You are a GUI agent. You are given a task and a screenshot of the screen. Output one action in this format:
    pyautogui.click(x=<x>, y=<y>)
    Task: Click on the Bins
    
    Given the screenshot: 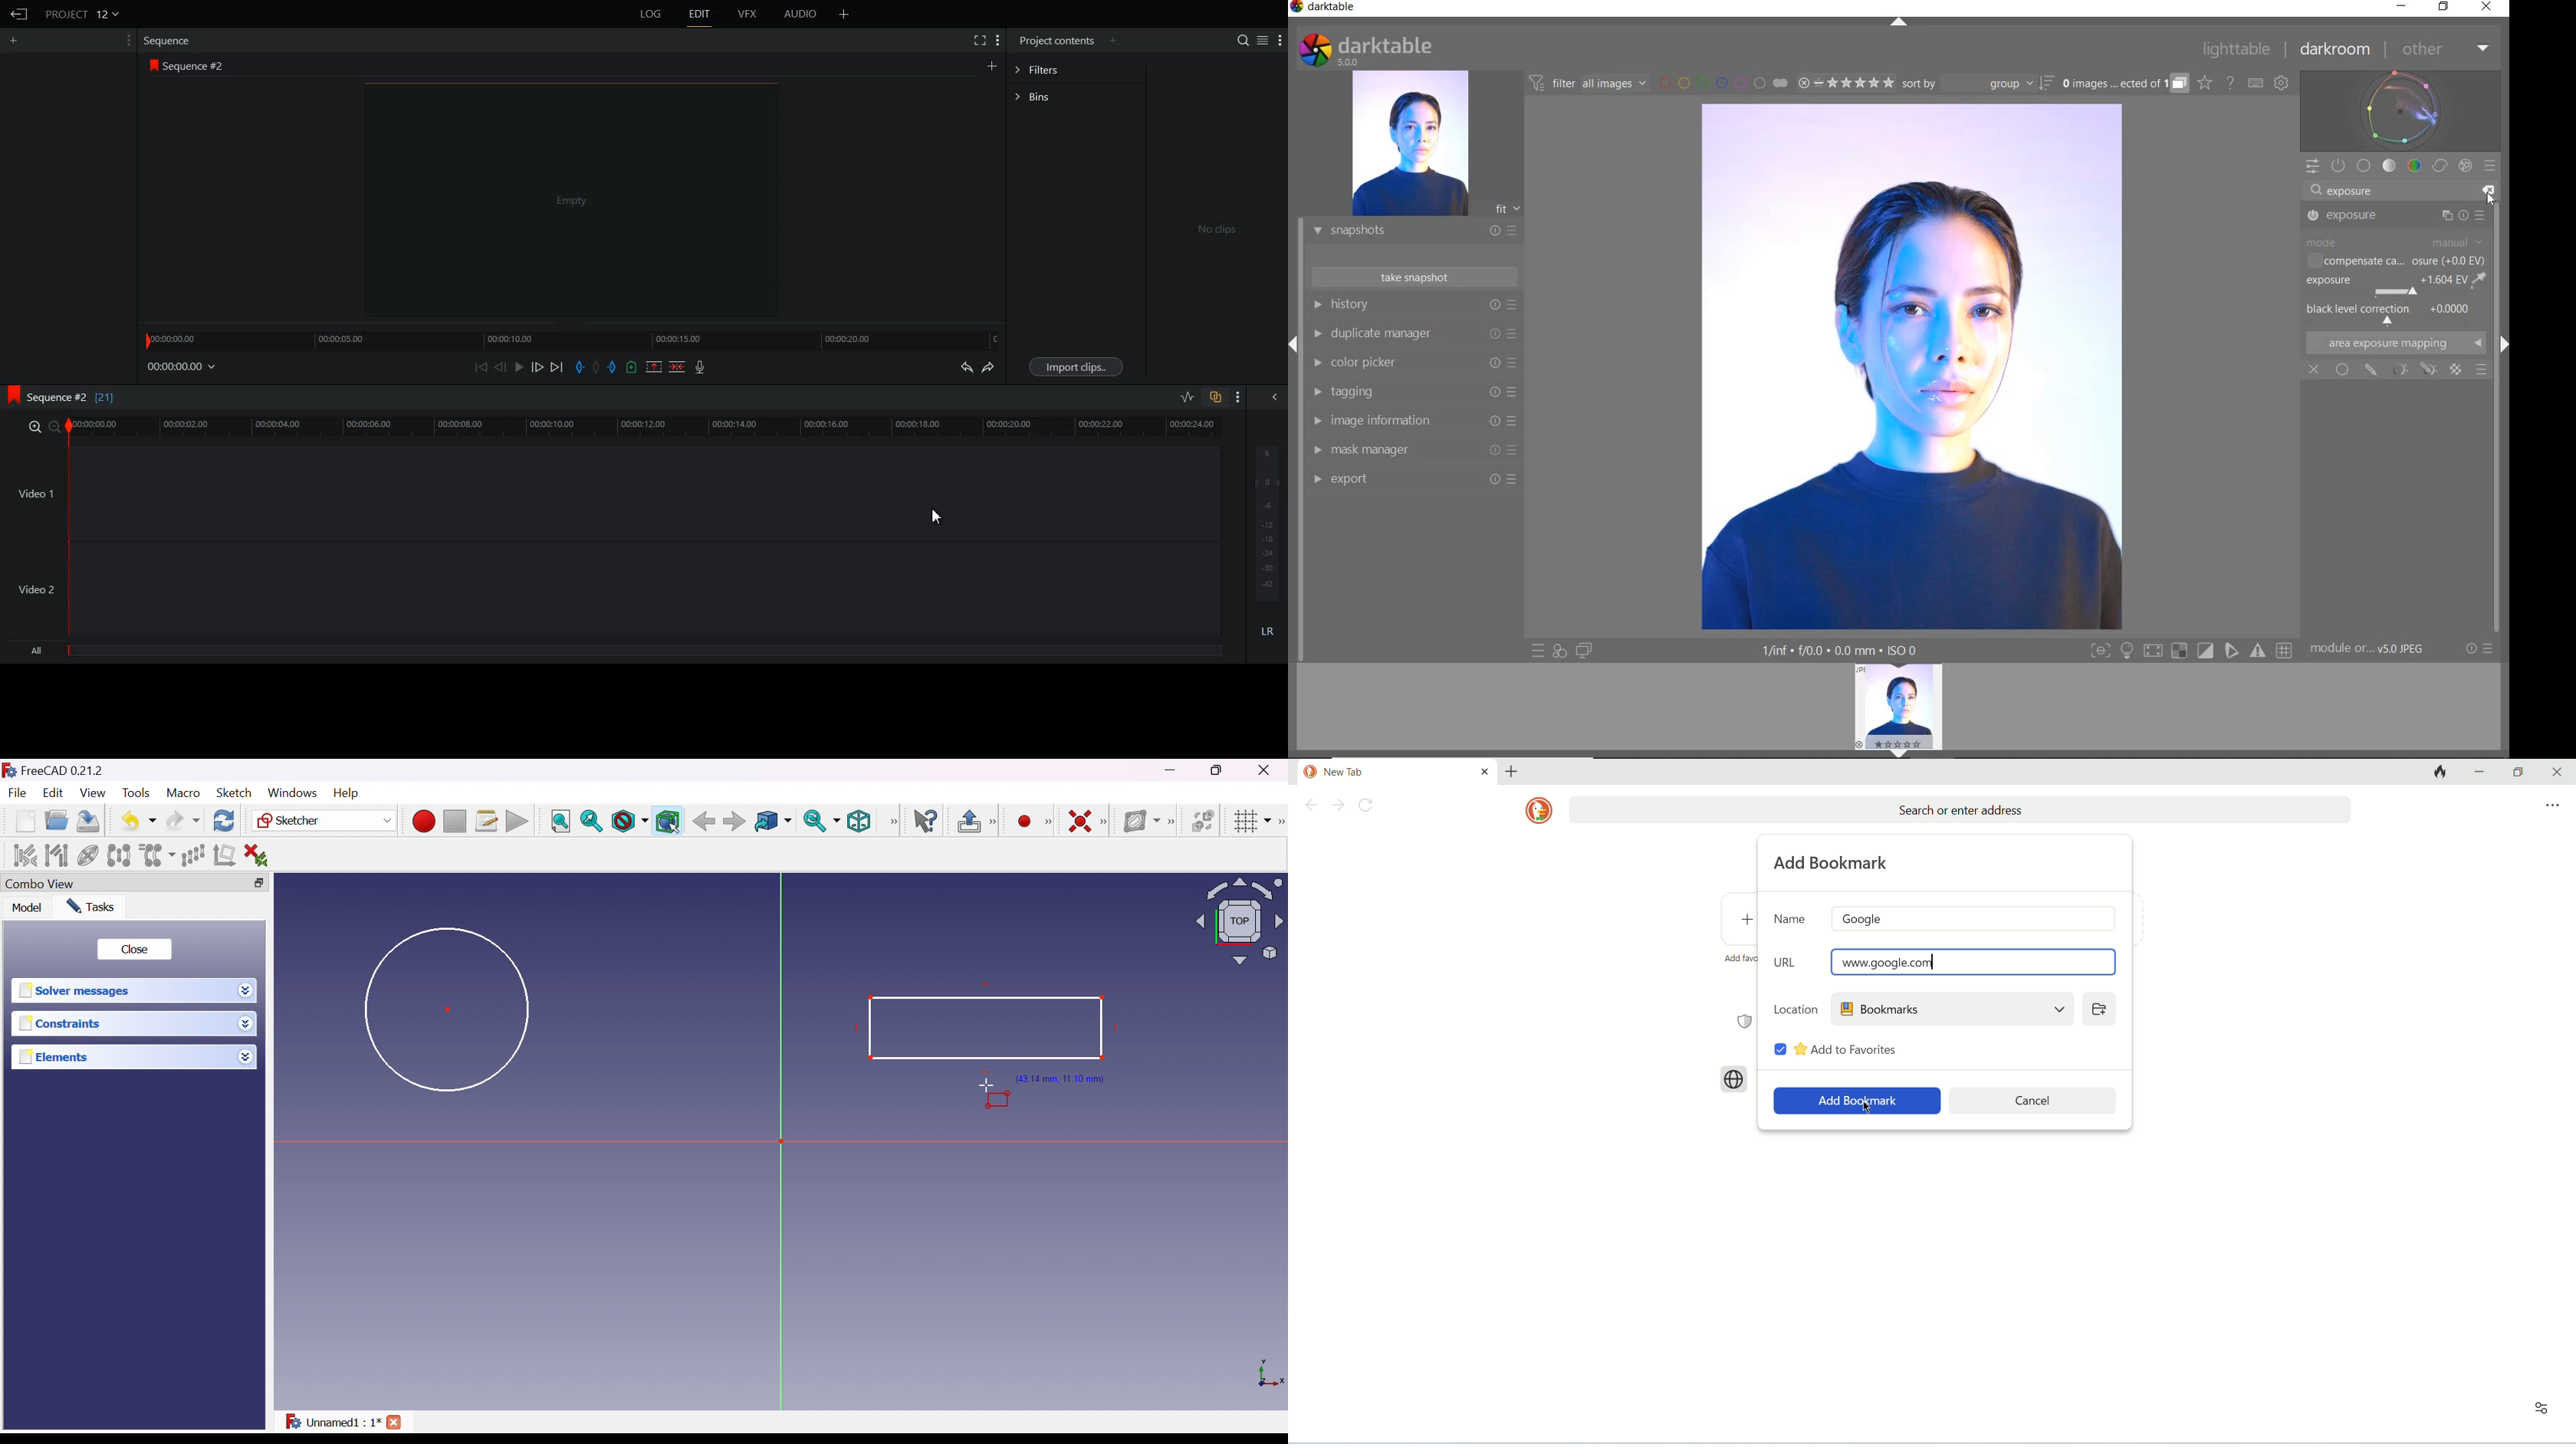 What is the action you would take?
    pyautogui.click(x=1076, y=95)
    